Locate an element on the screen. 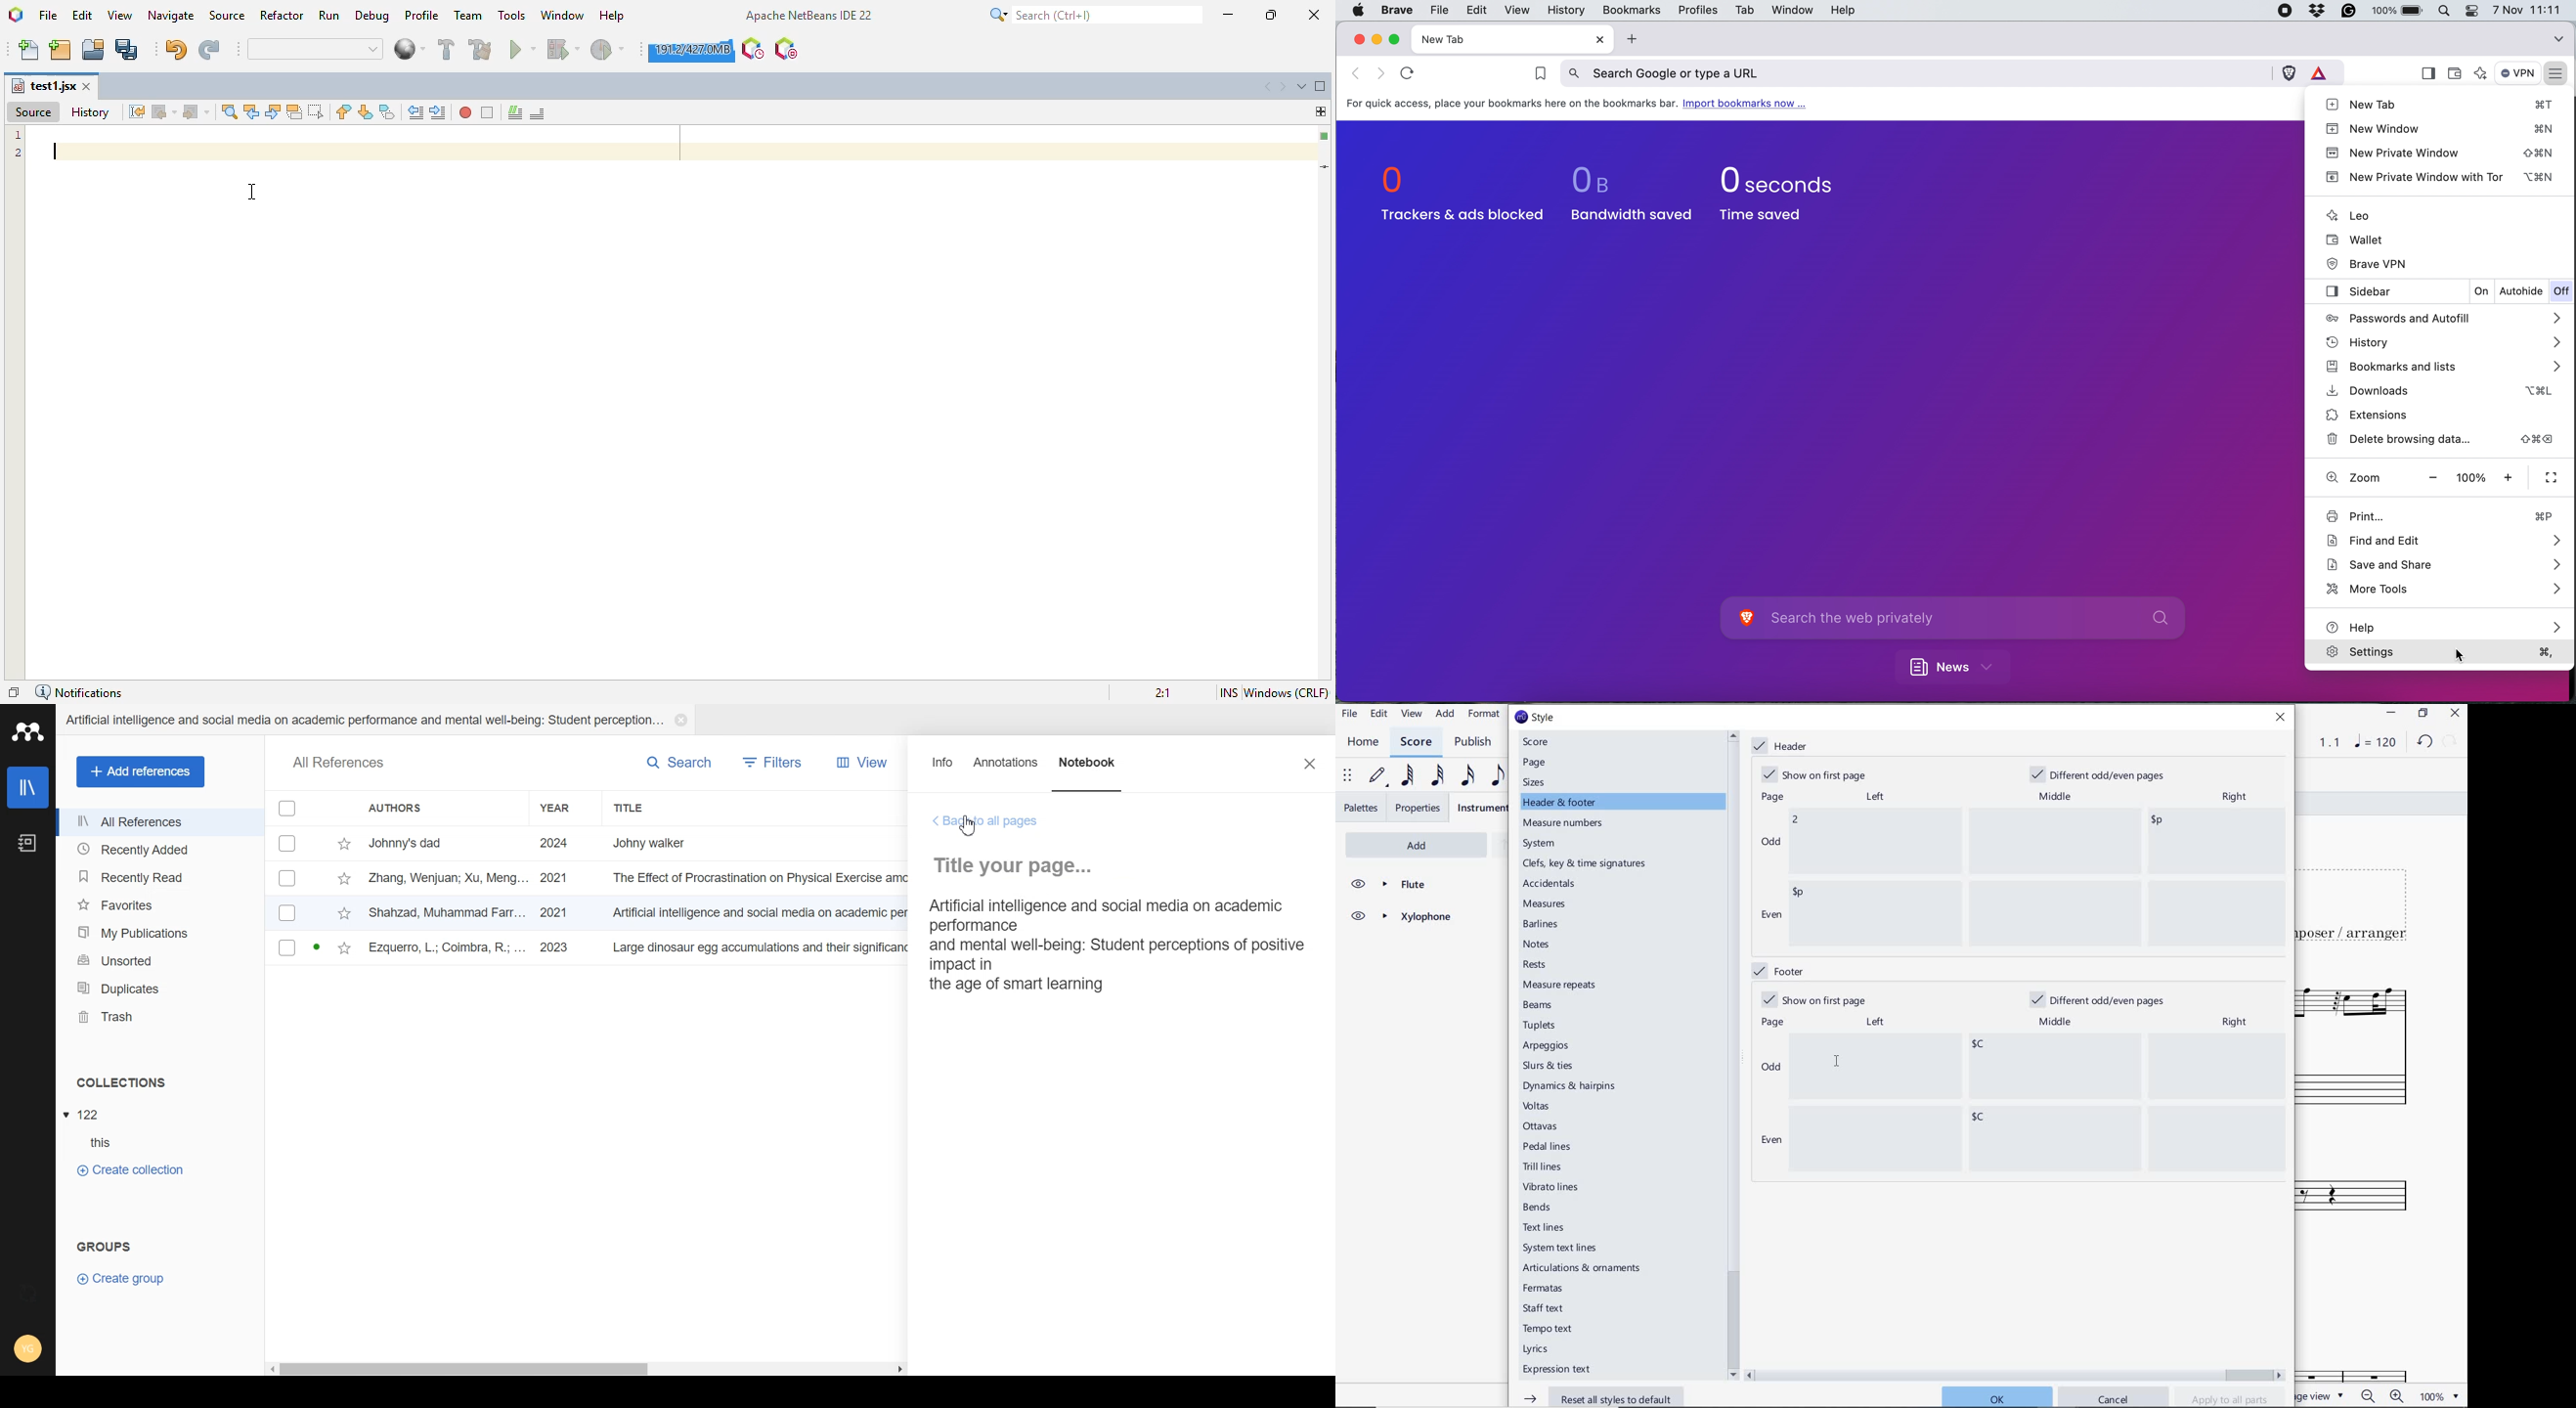 The image size is (2576, 1428). sizes is located at coordinates (1537, 782).